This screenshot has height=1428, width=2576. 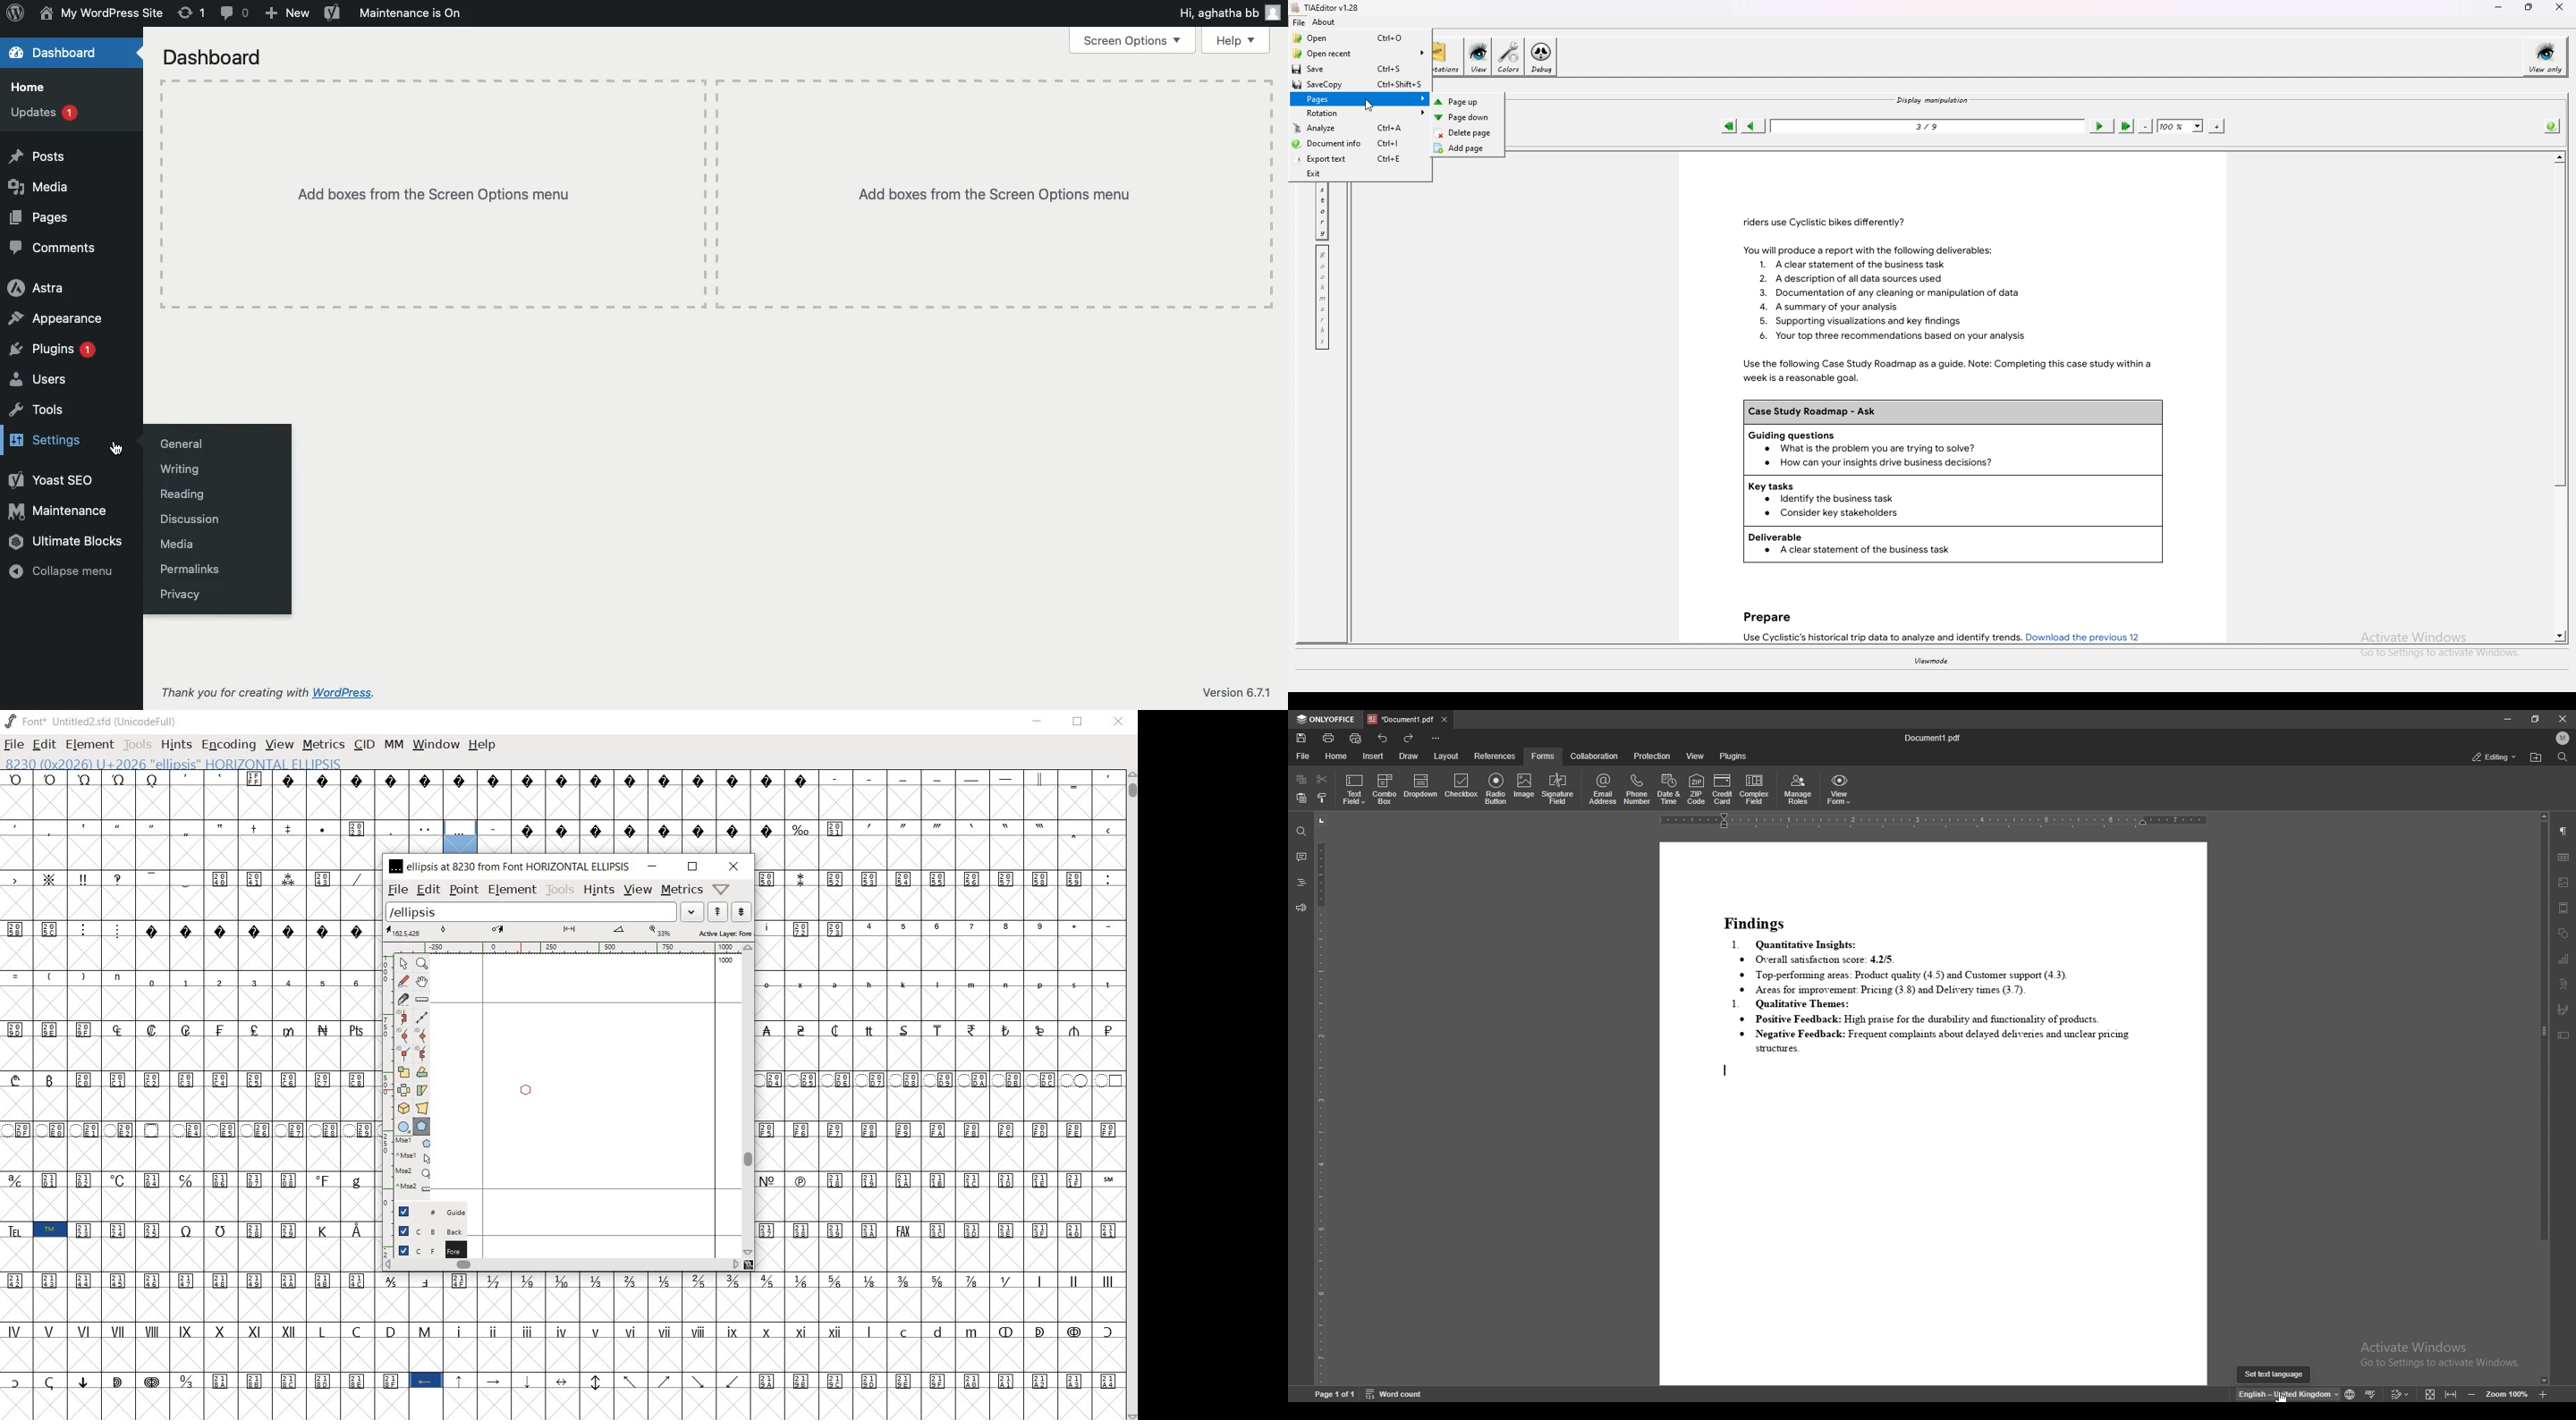 What do you see at coordinates (2275, 1375) in the screenshot?
I see `cursor description` at bounding box center [2275, 1375].